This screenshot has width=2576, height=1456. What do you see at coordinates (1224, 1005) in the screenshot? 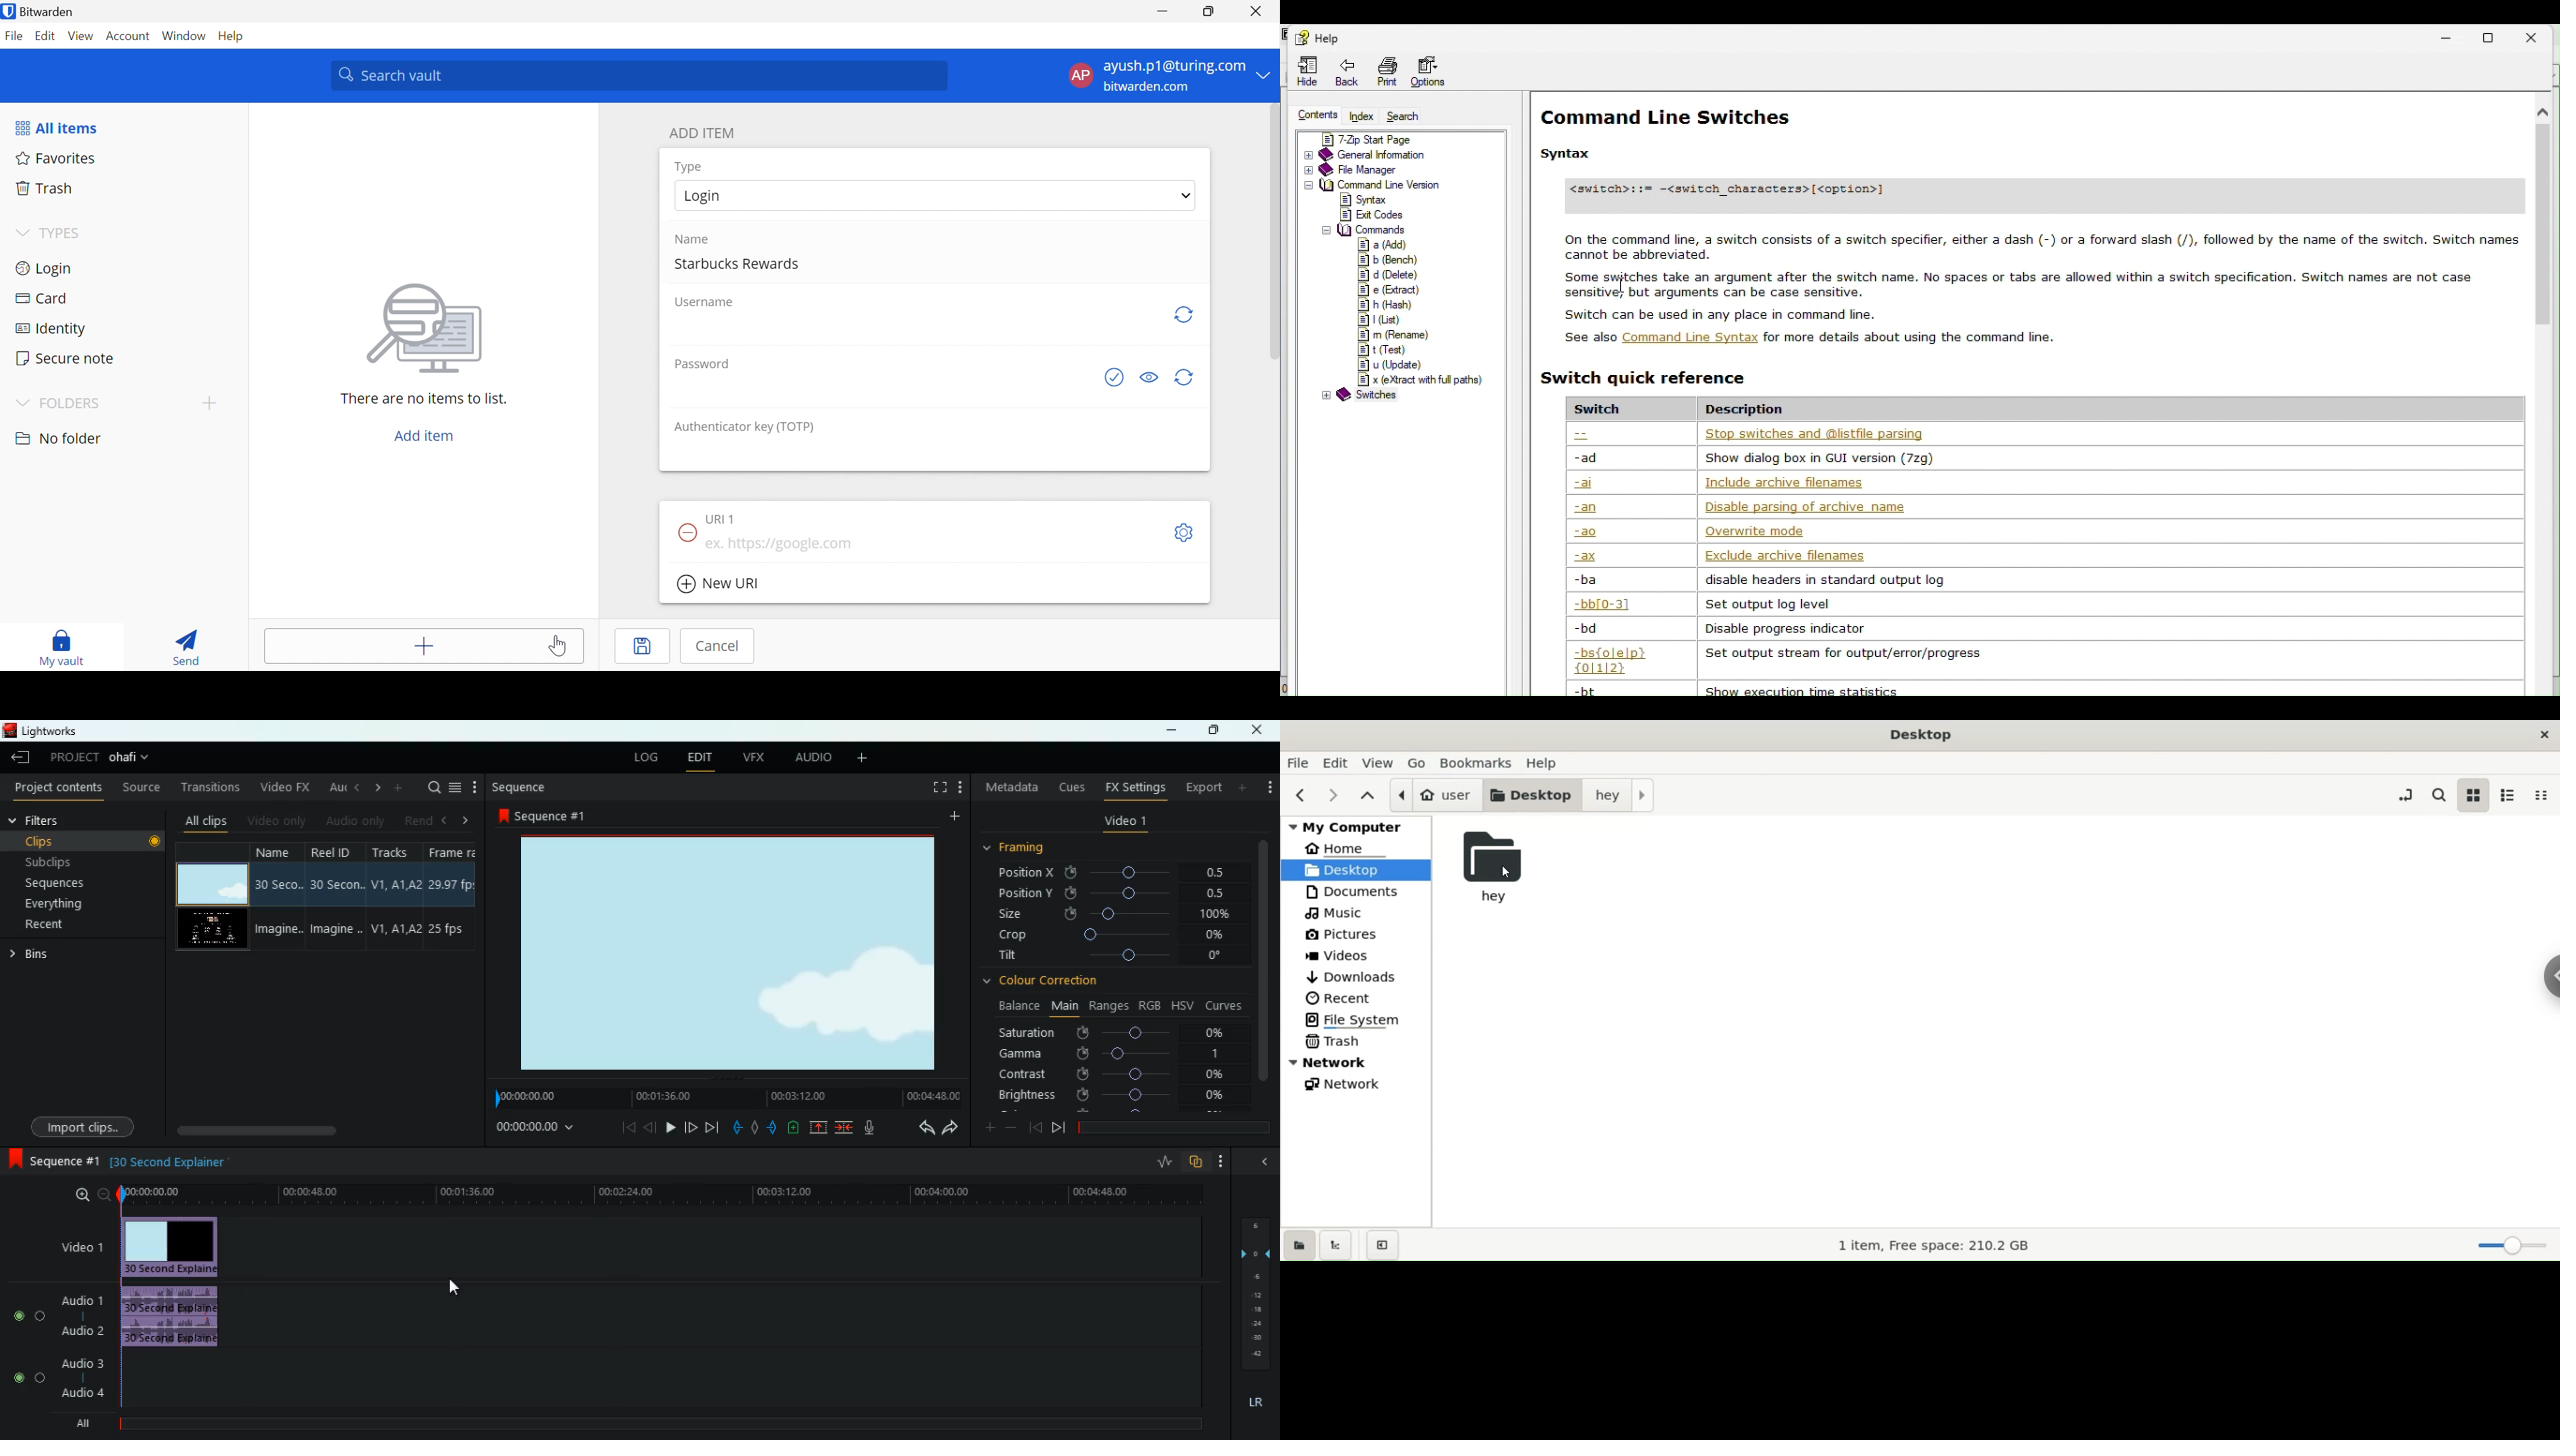
I see `curves` at bounding box center [1224, 1005].